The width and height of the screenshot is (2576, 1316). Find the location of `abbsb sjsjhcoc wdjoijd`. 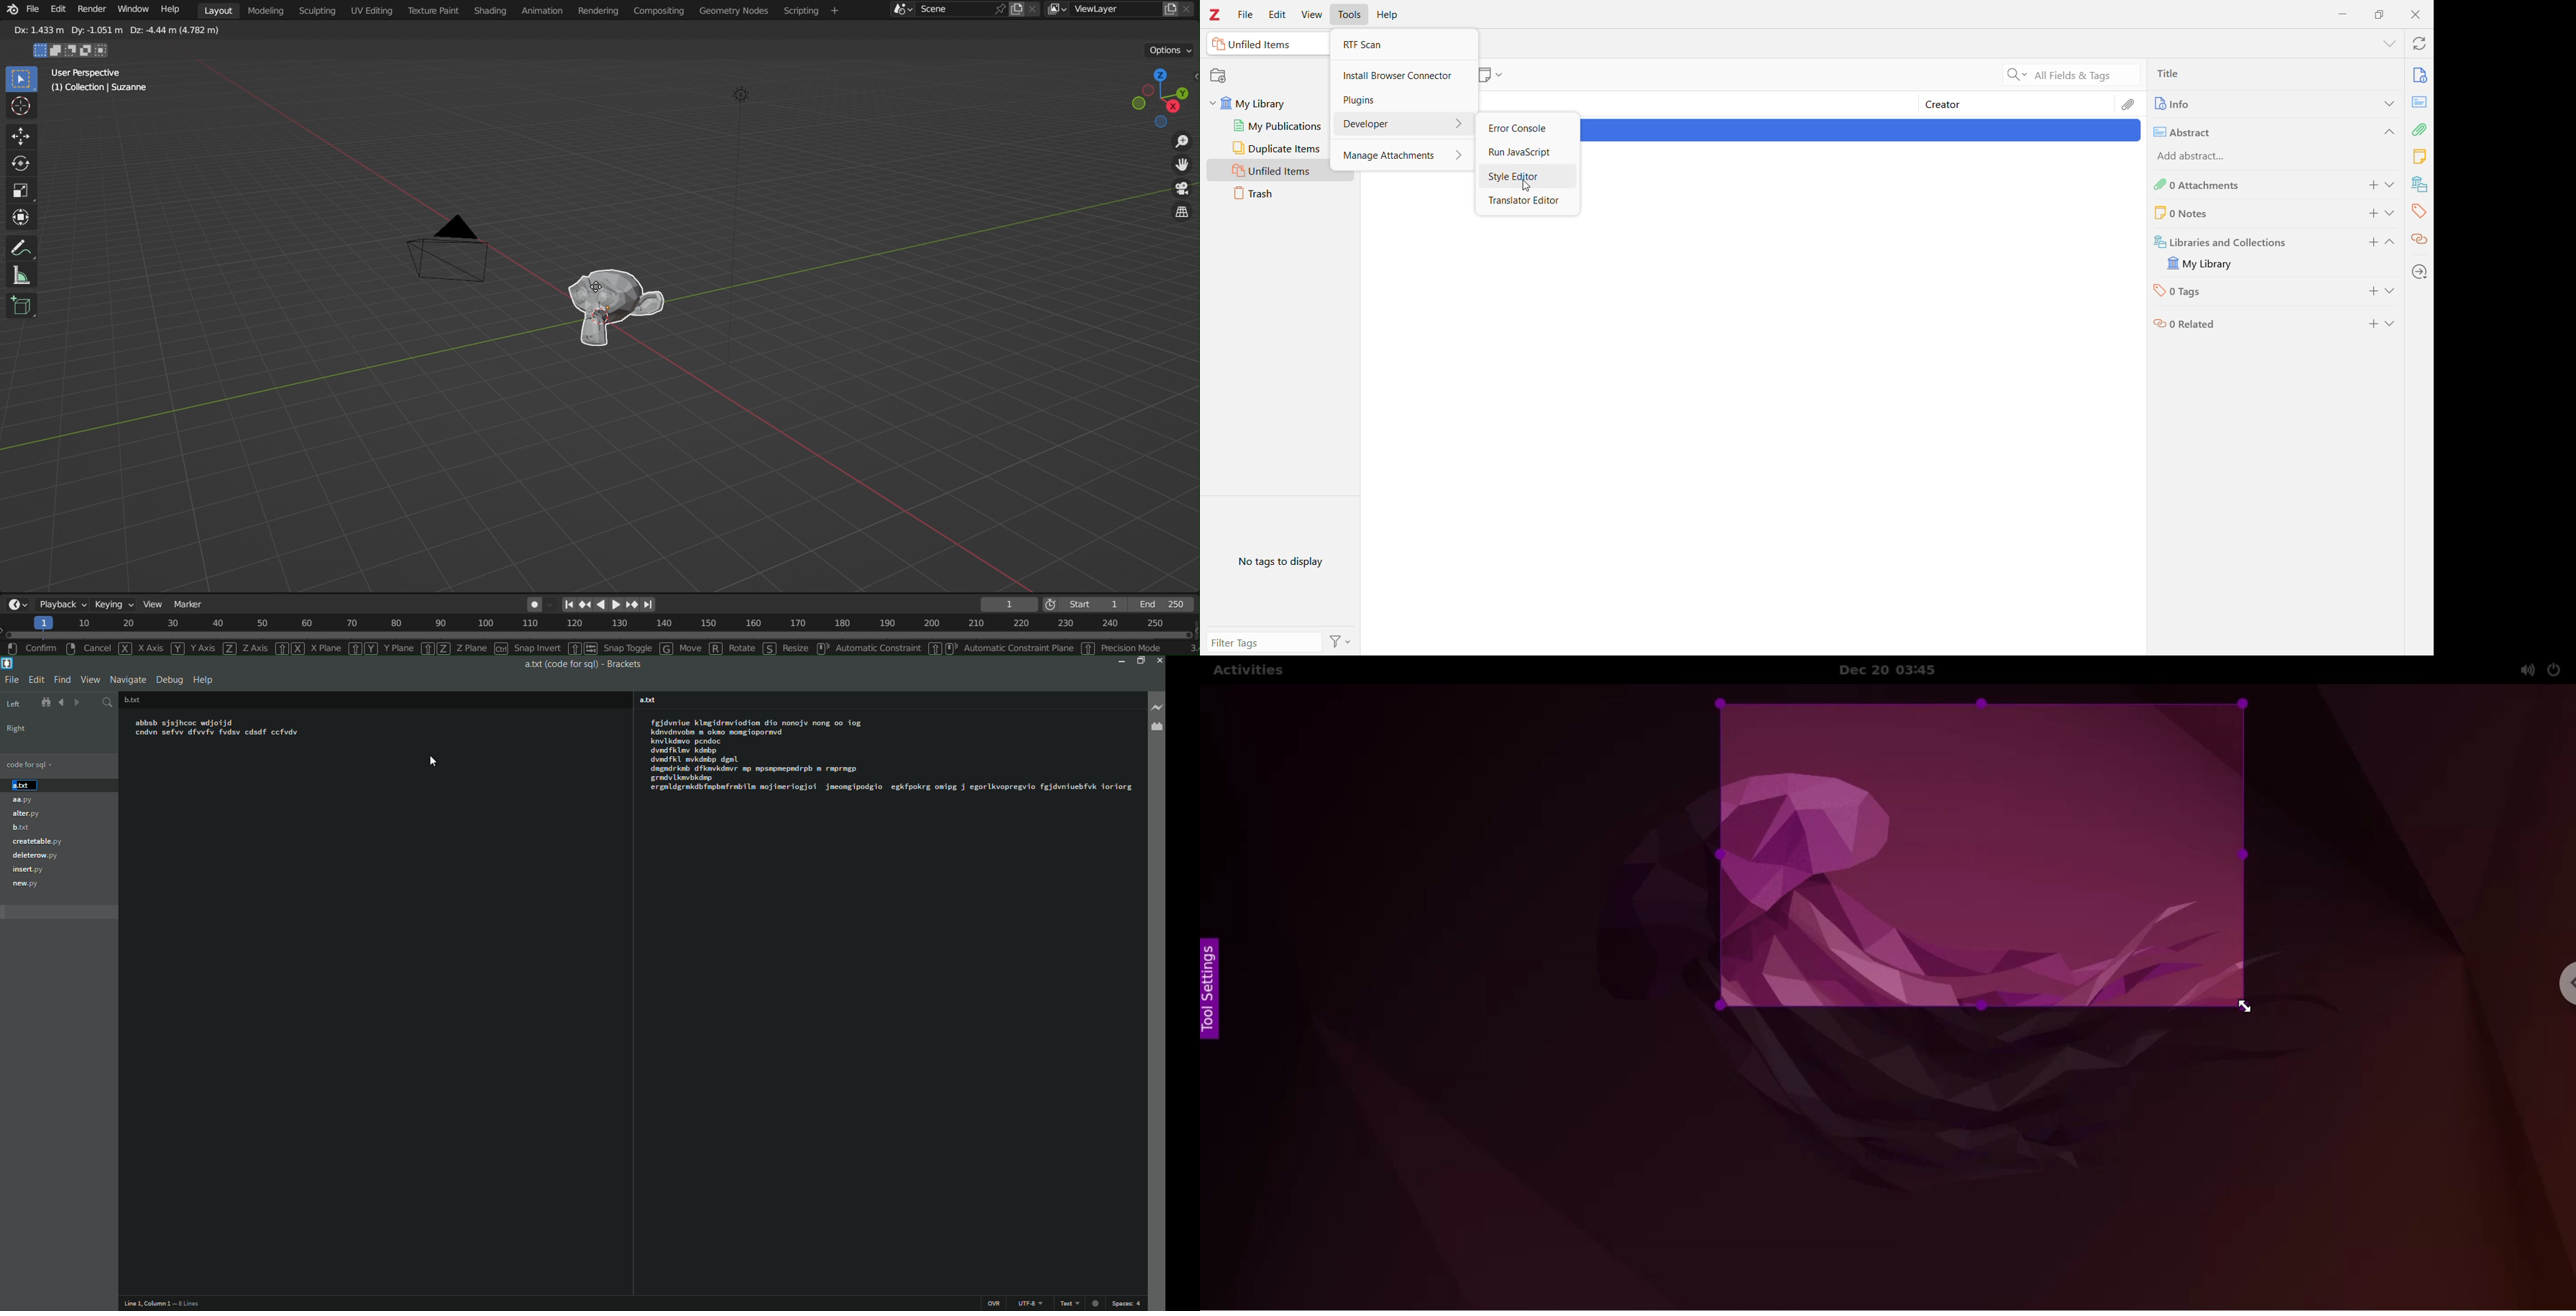

abbsb sjsjhcoc wdjoijd is located at coordinates (189, 721).